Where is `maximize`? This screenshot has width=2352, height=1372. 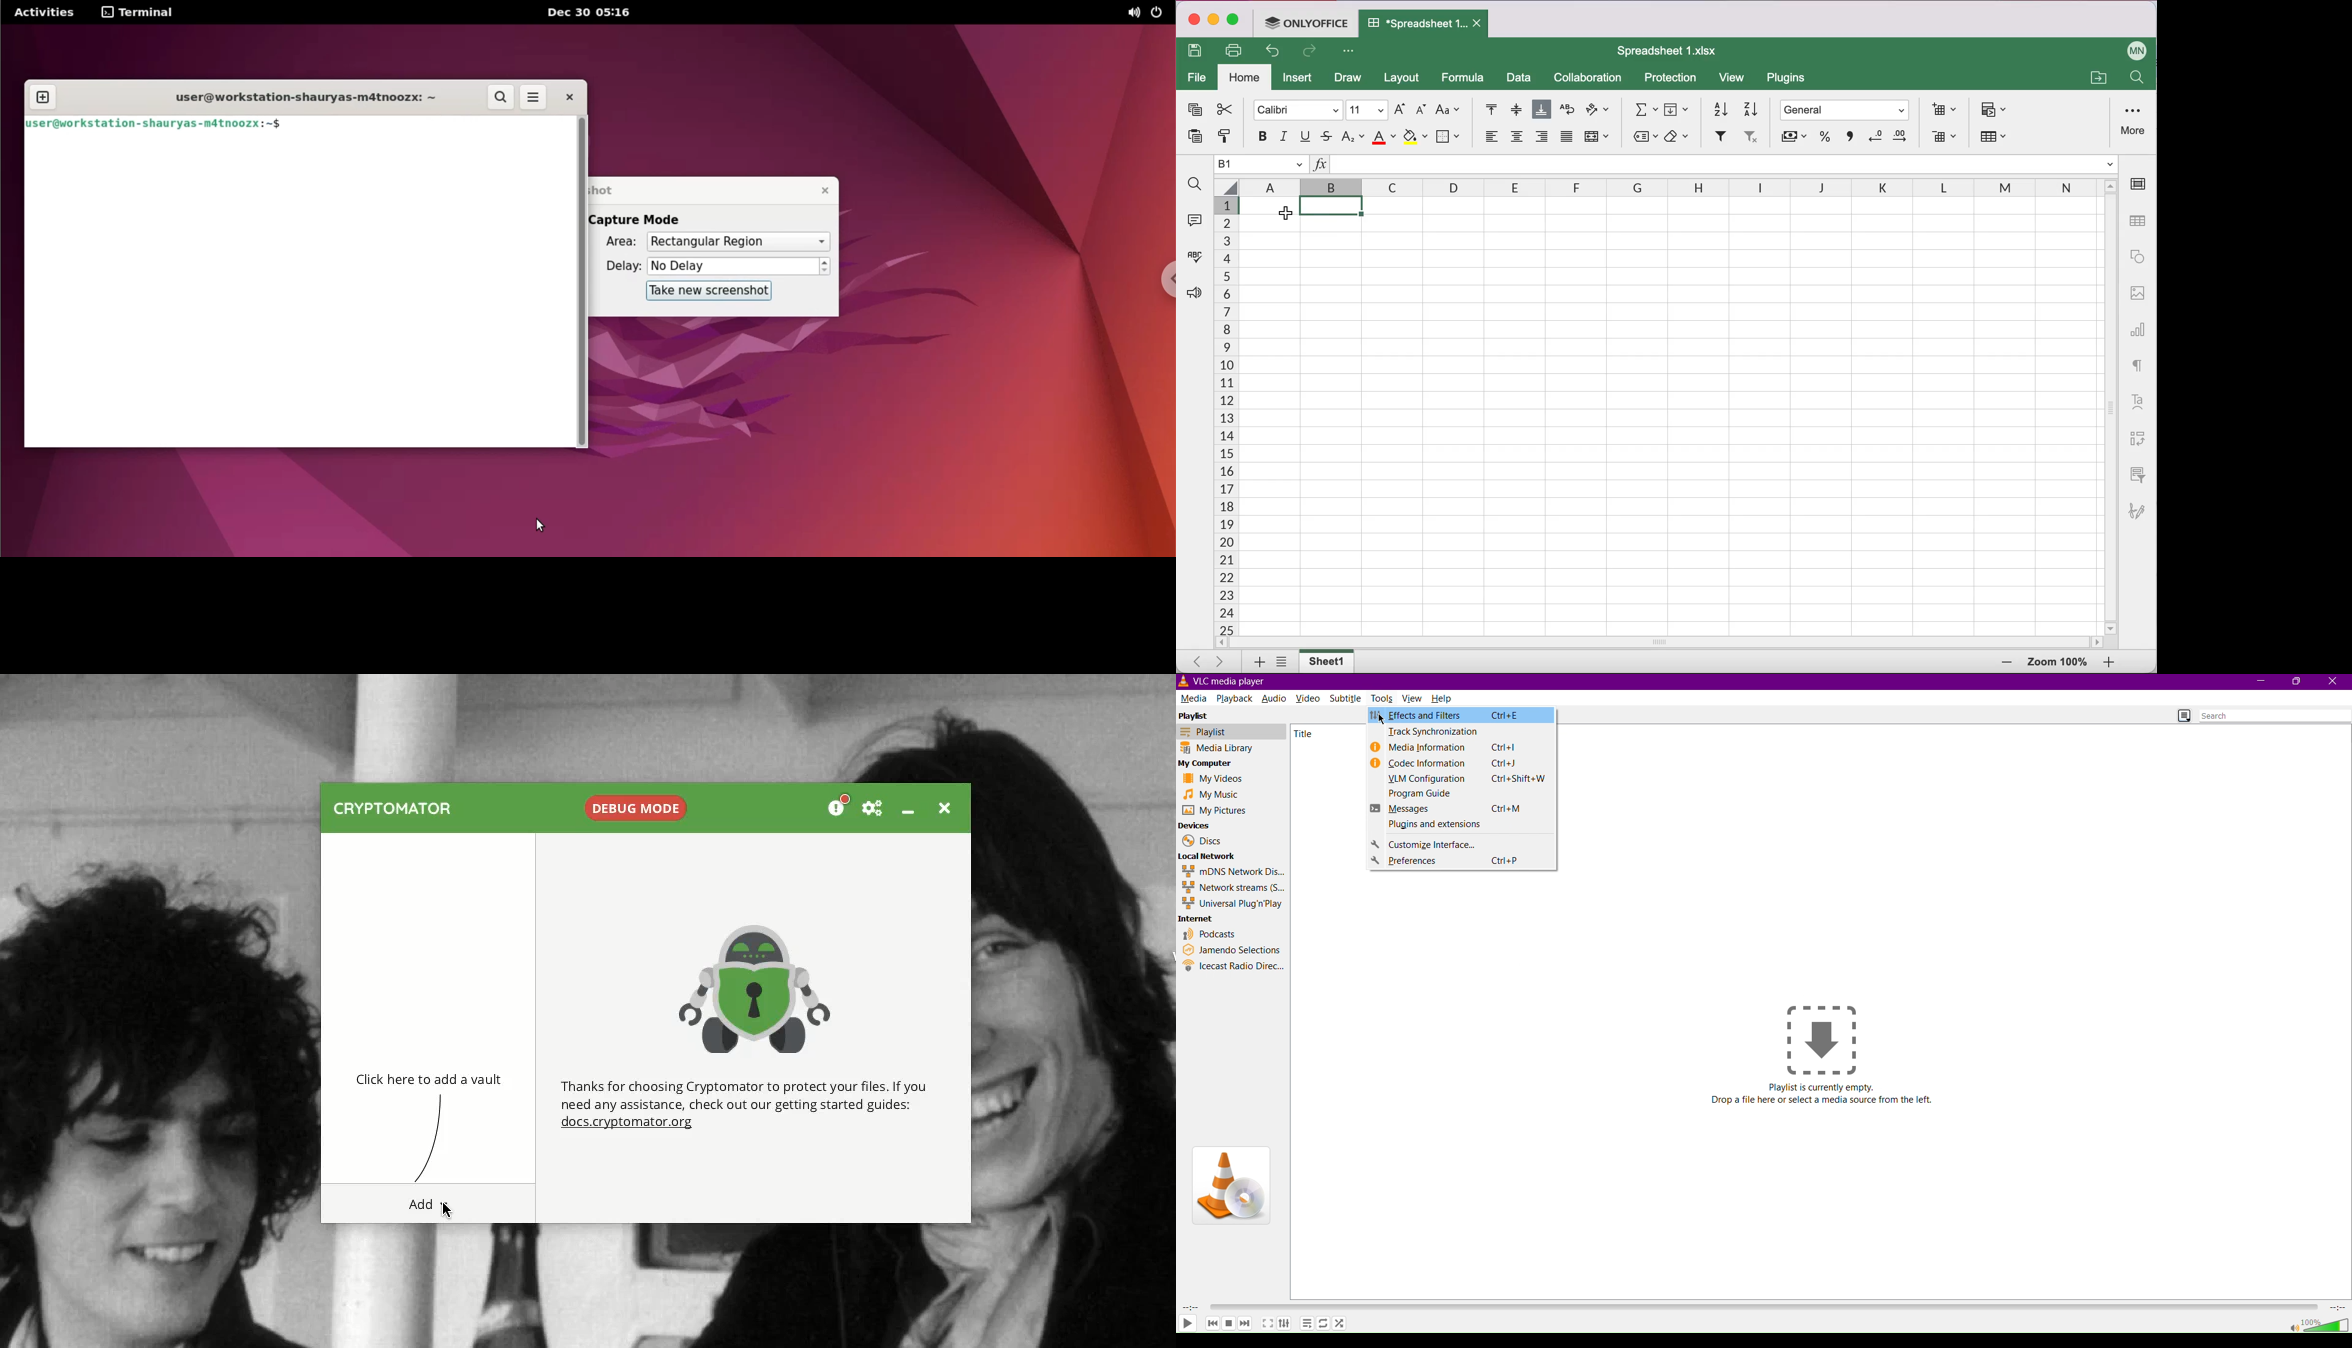 maximize is located at coordinates (1236, 22).